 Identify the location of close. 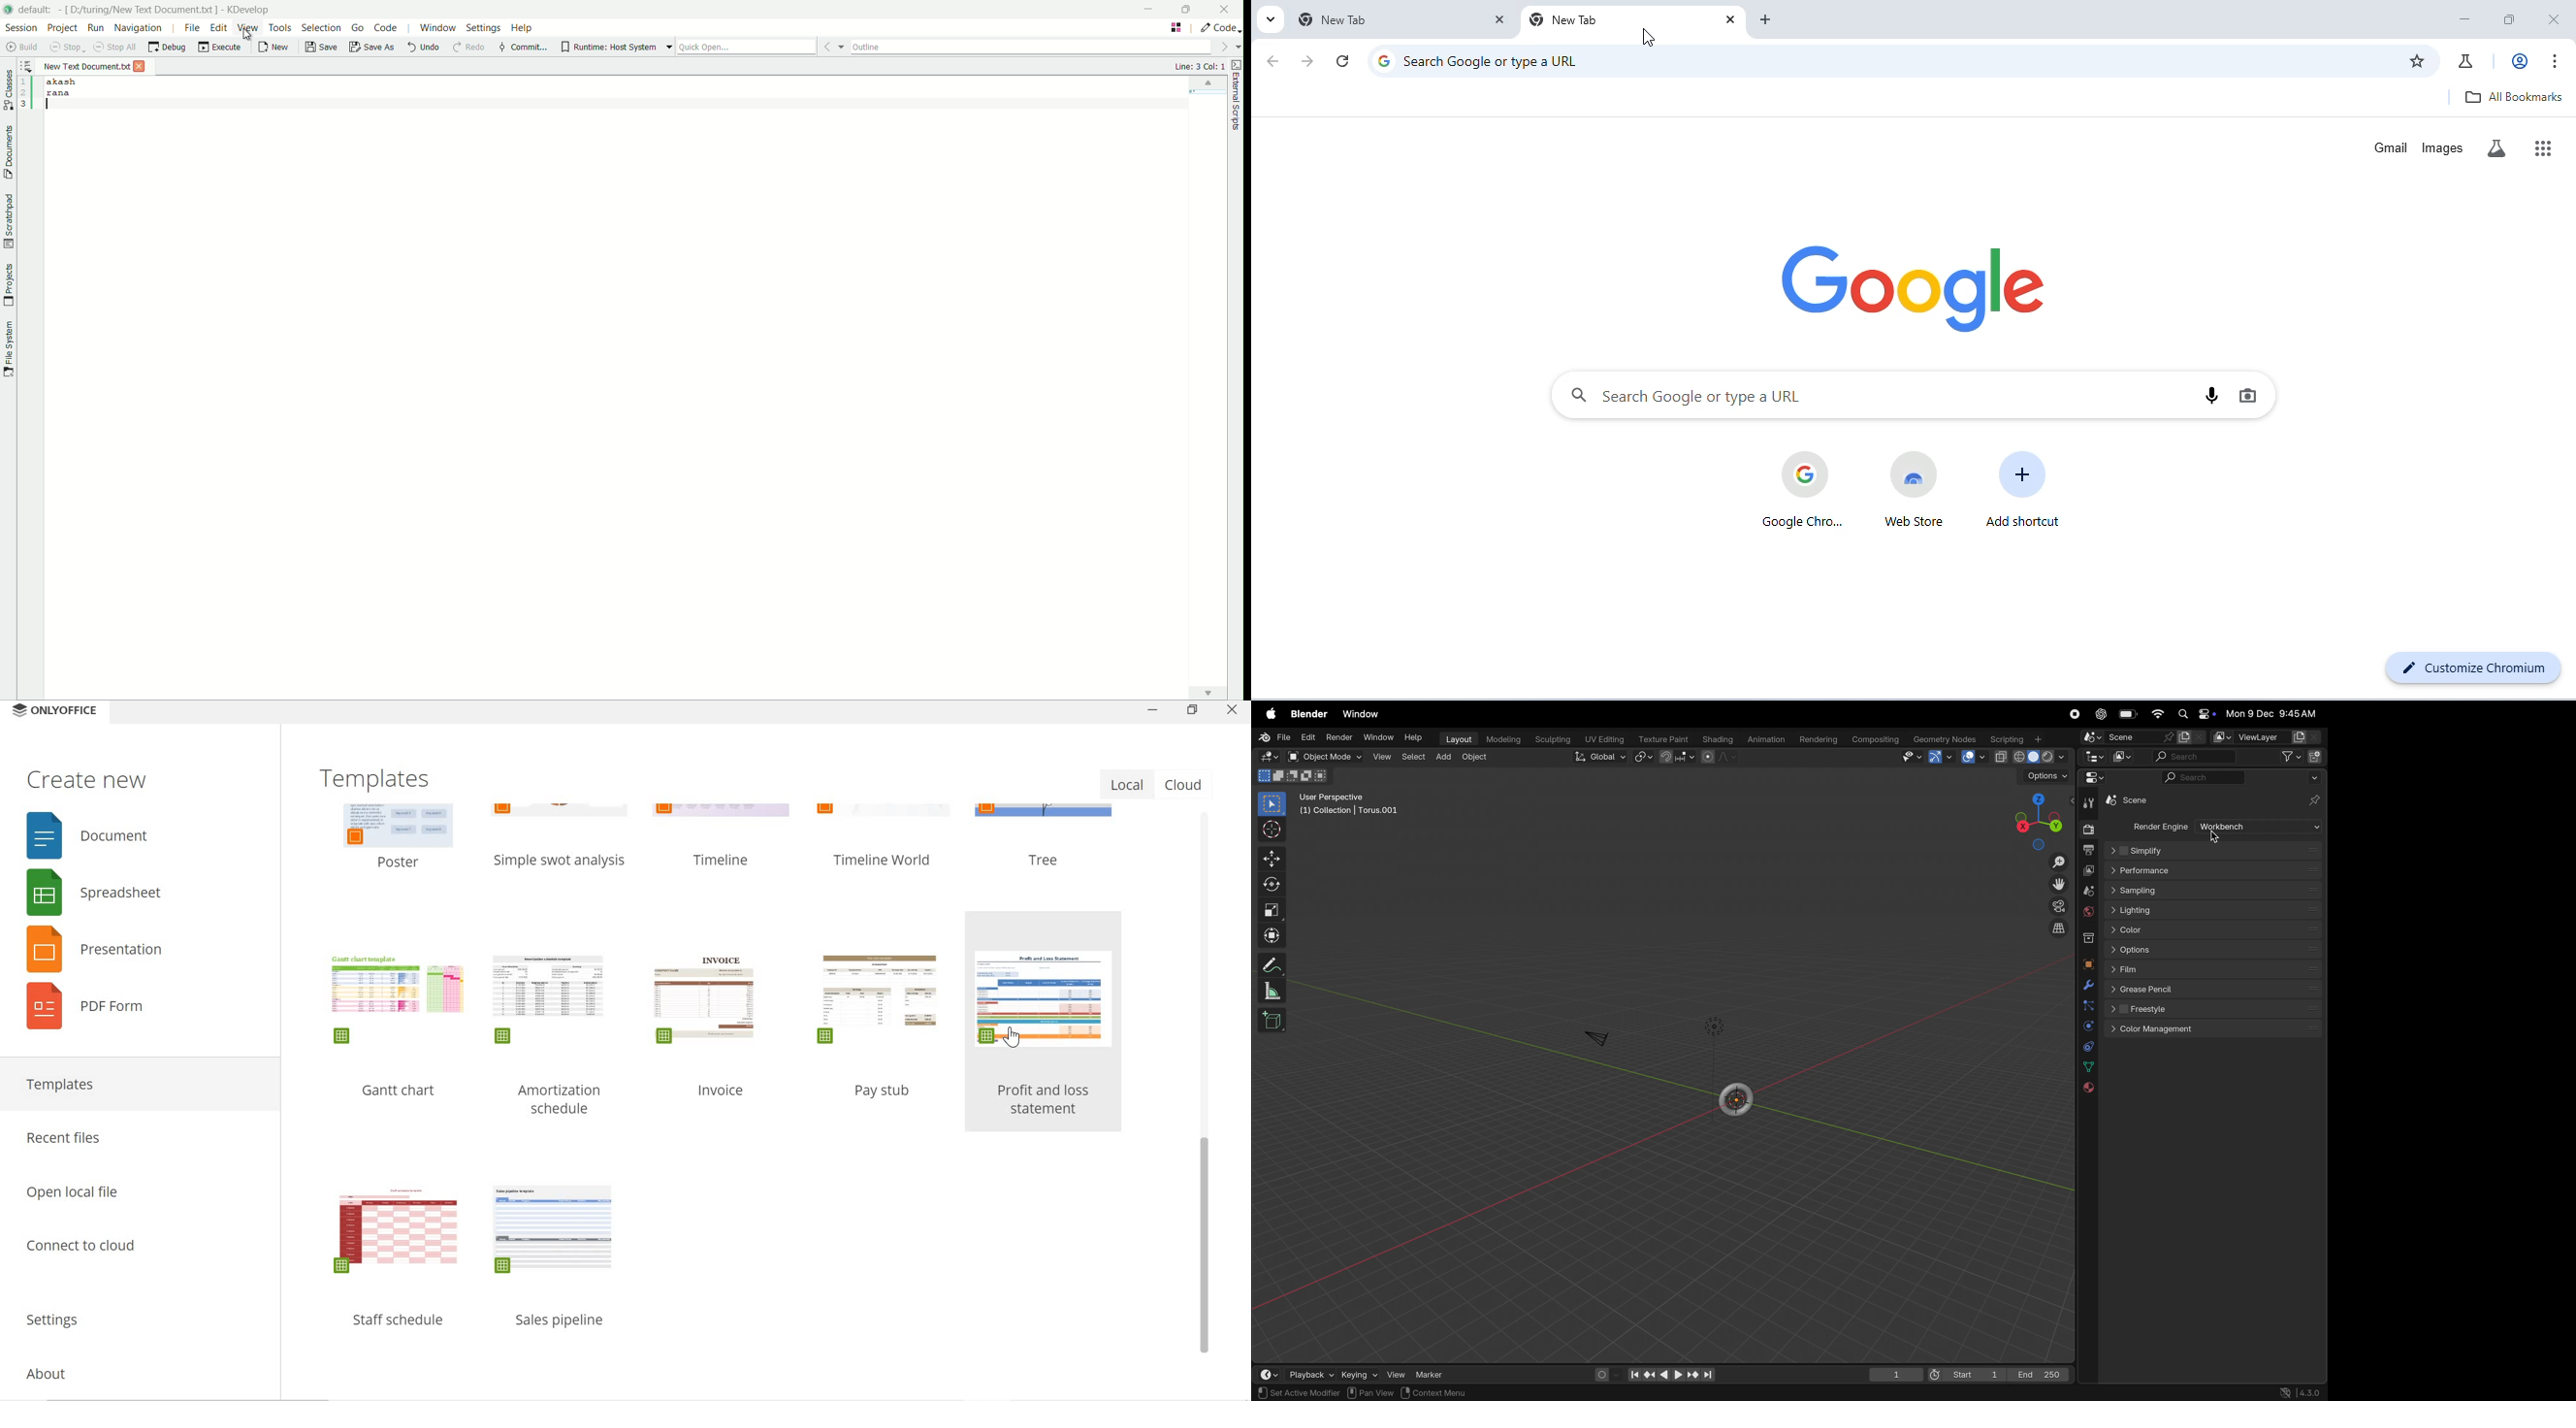
(2553, 18).